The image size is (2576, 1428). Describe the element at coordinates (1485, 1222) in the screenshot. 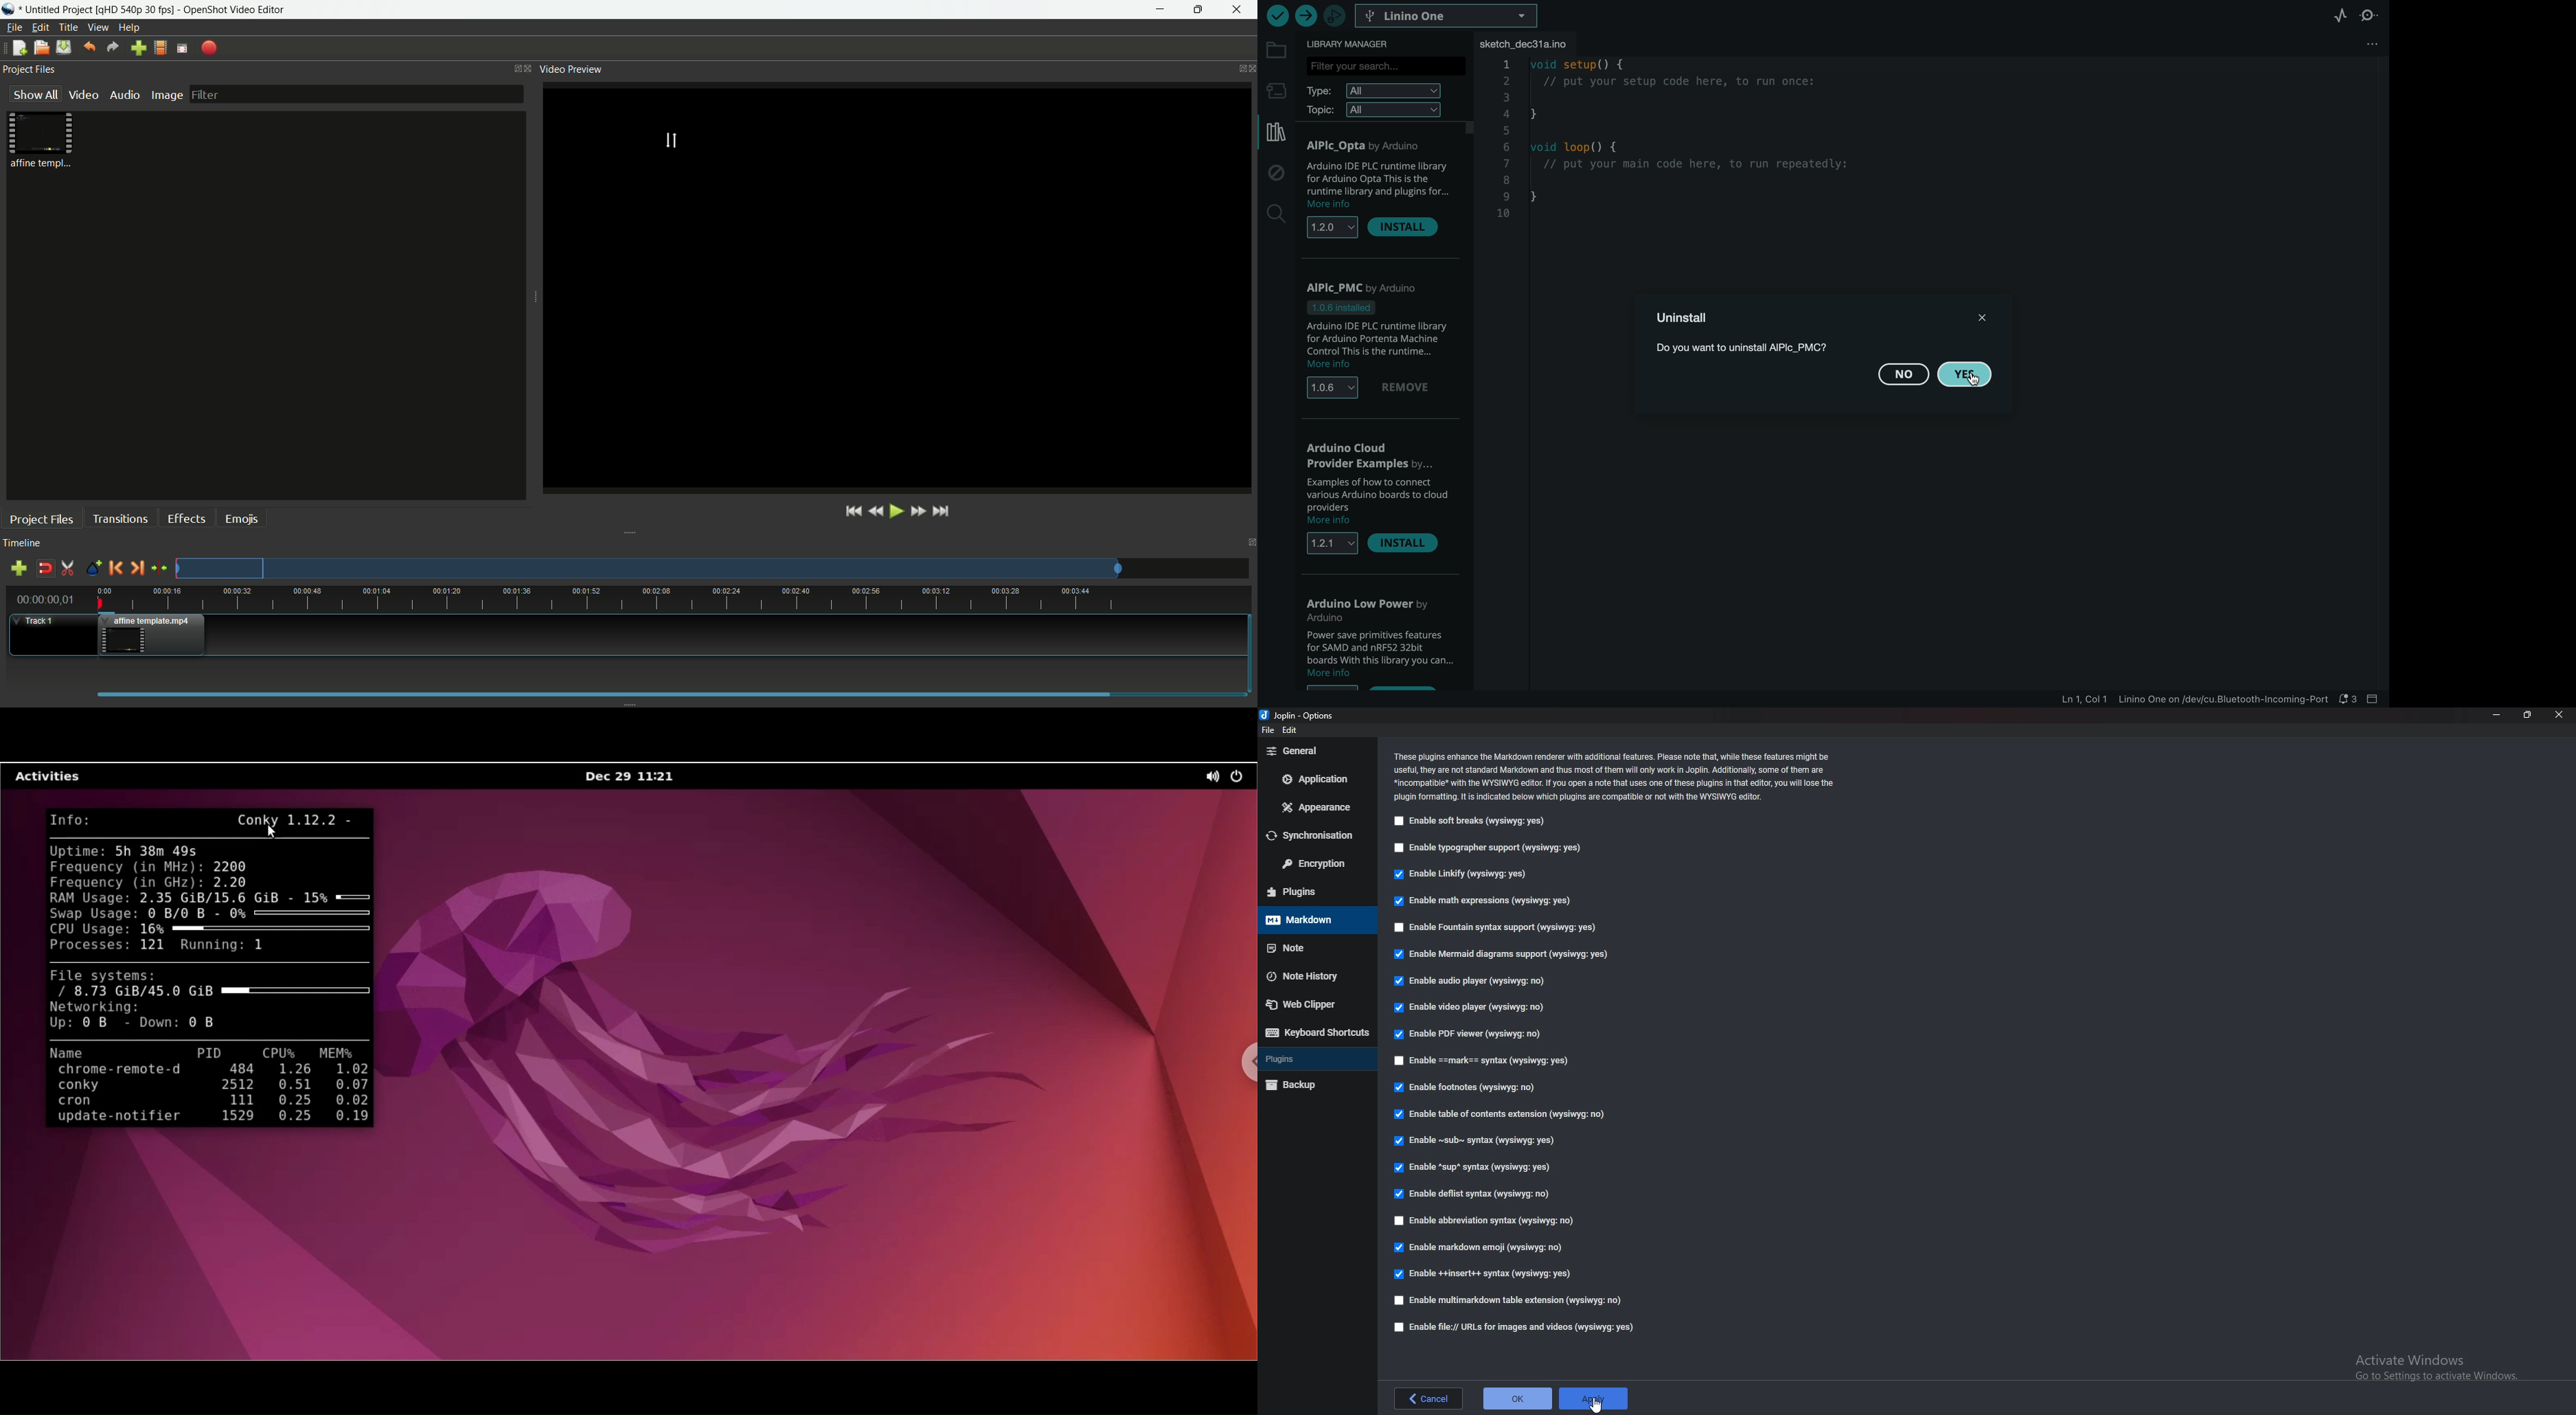

I see `Enable abbreviation syntax` at that location.